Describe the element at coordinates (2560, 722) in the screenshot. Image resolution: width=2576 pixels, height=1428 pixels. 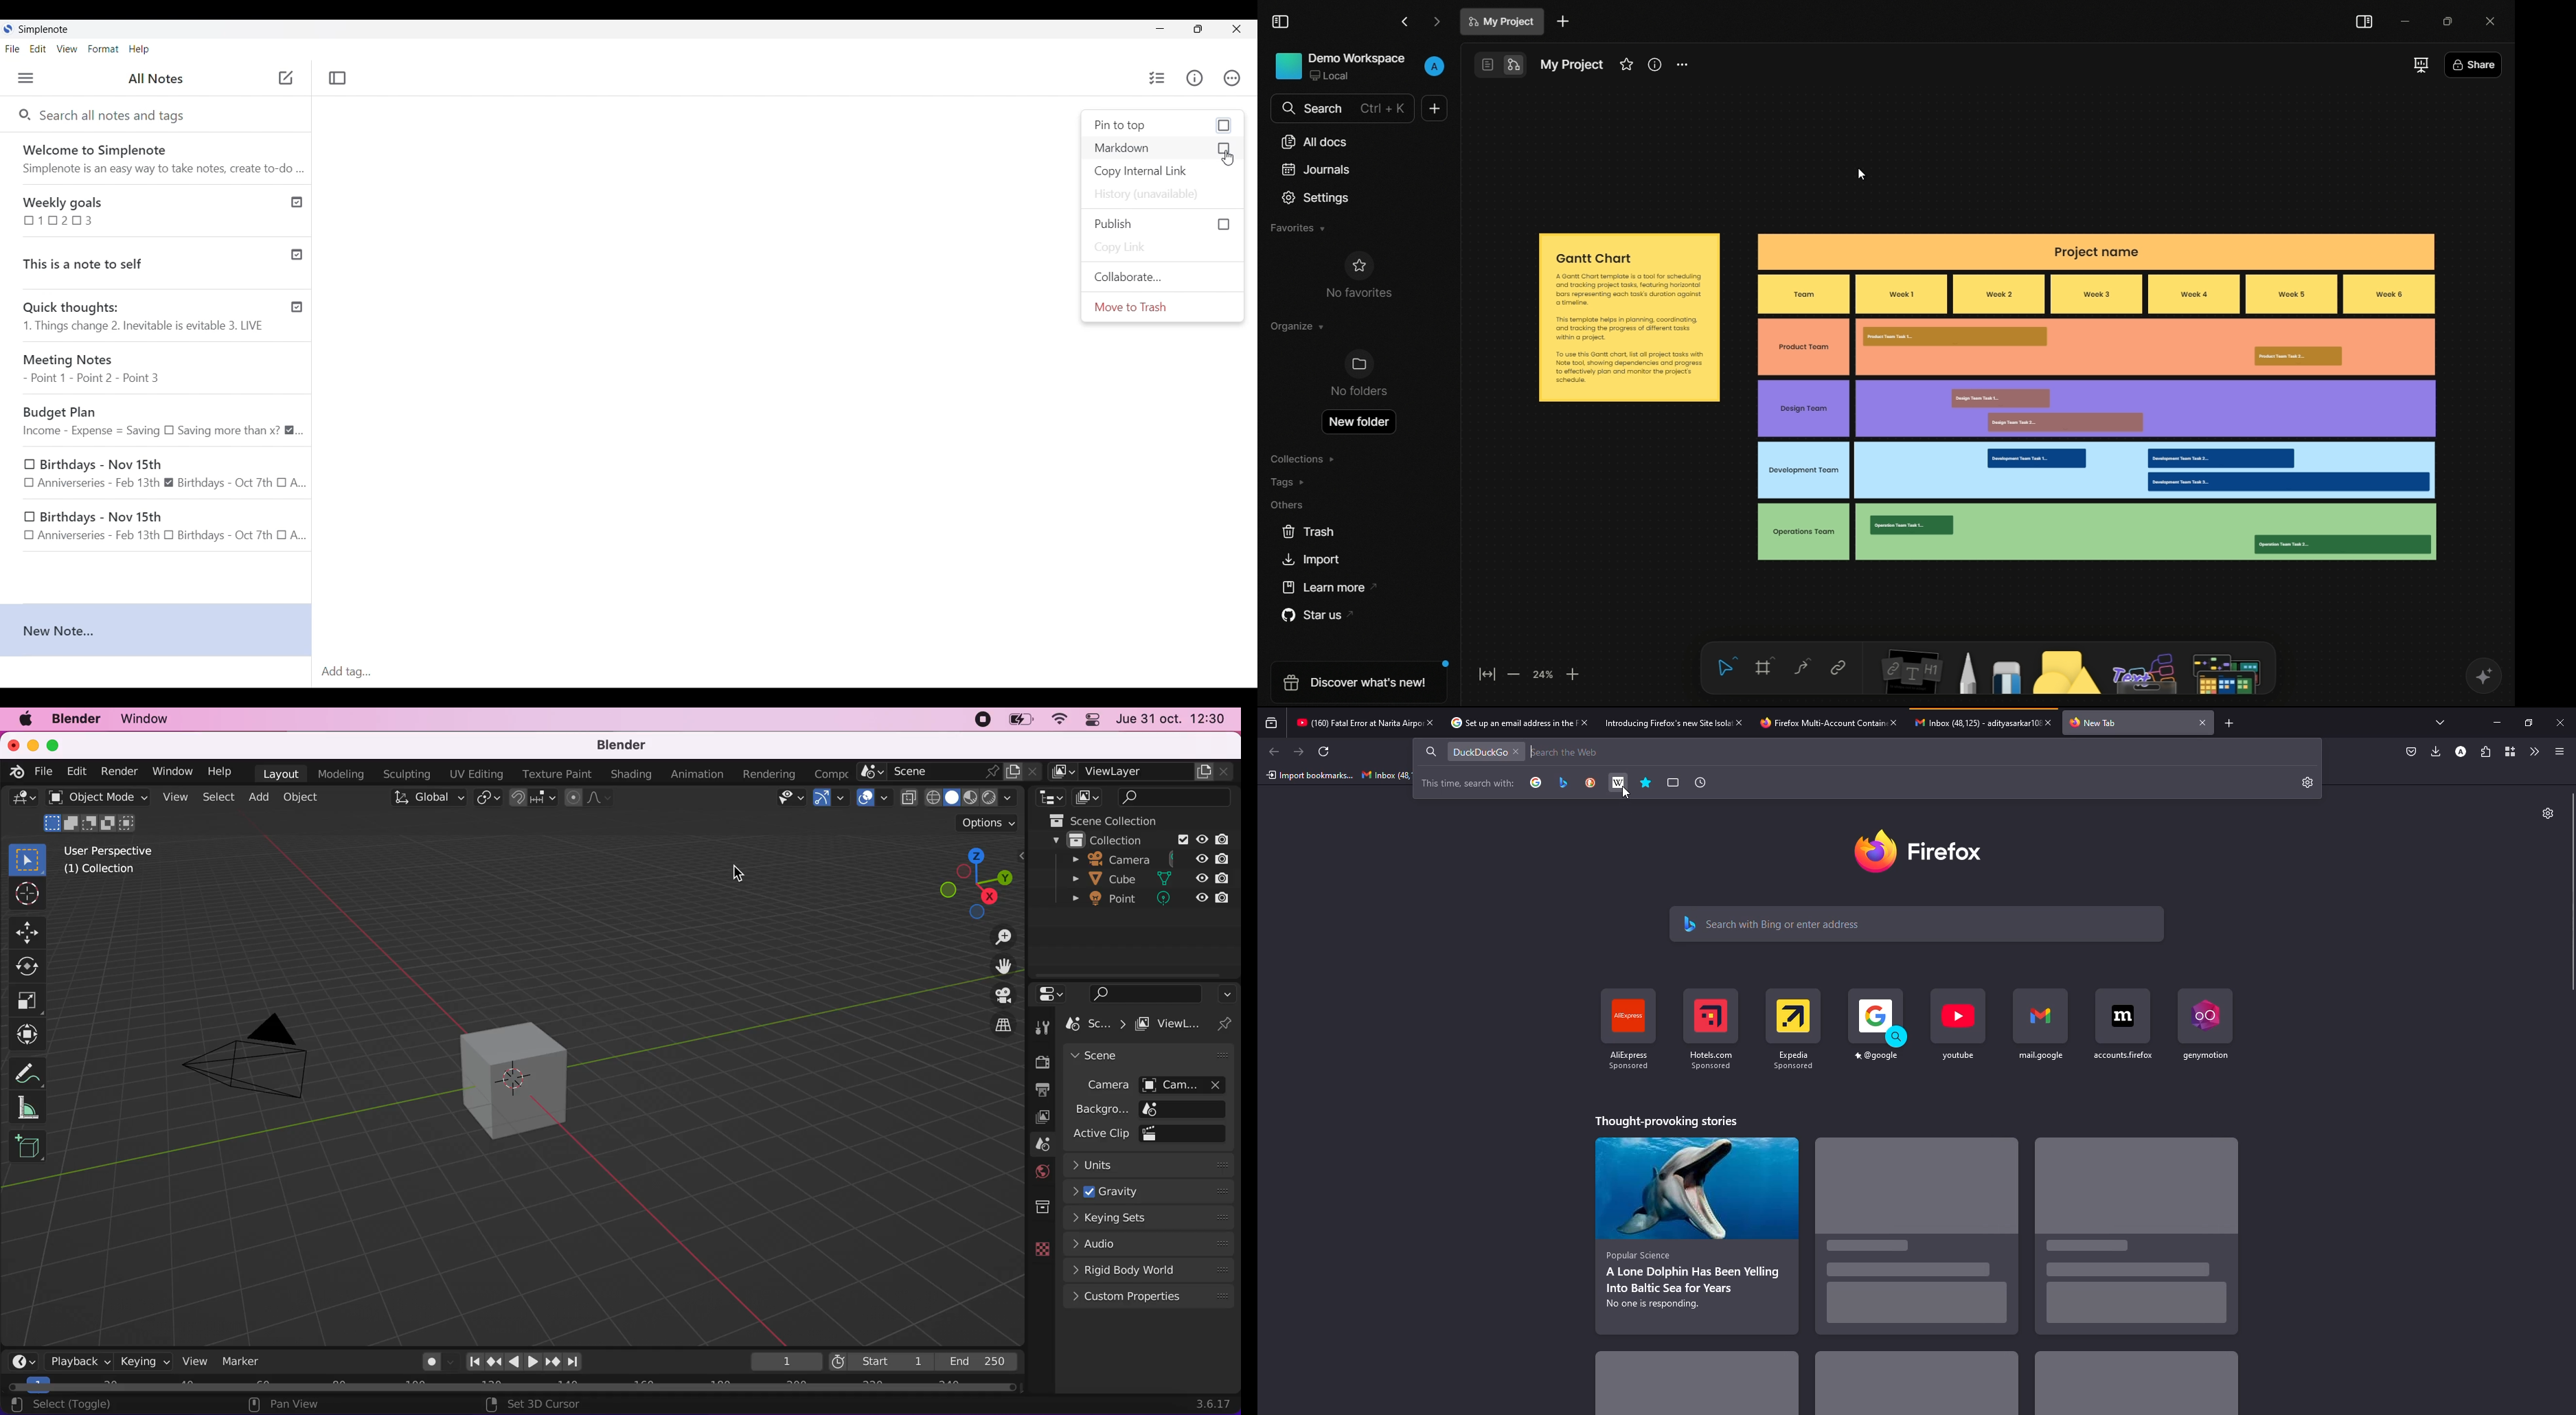
I see `close` at that location.